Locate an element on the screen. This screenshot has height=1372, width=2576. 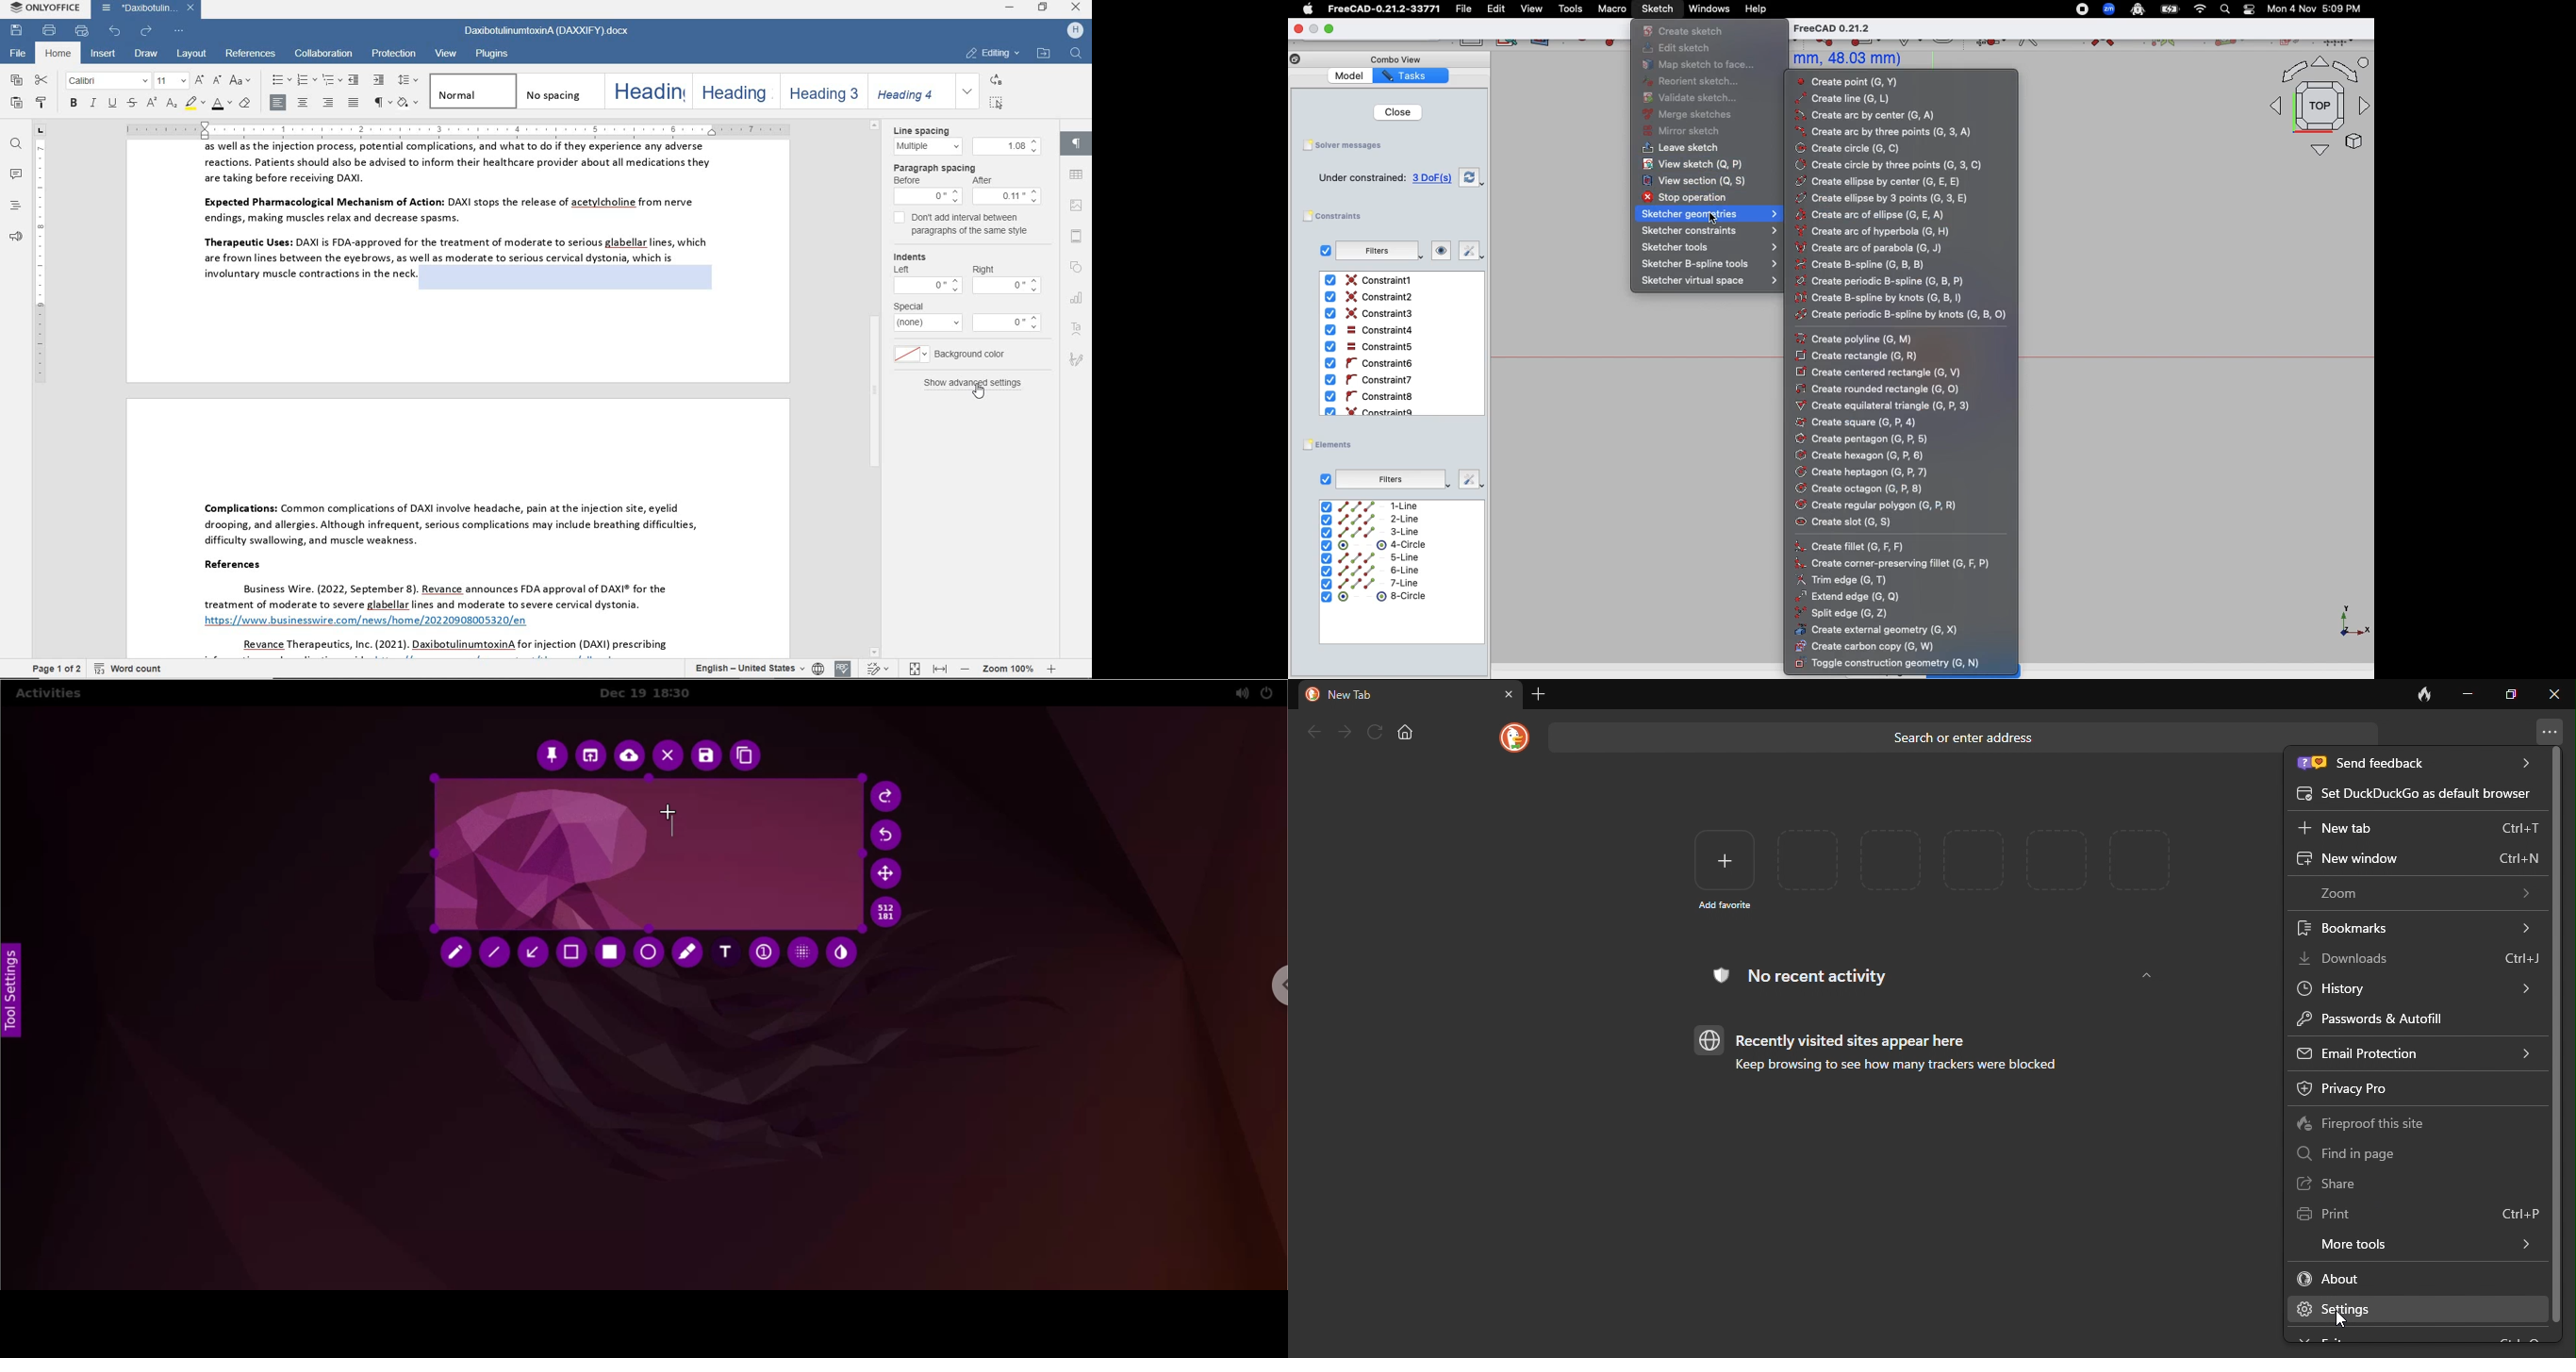
Create square (G, P, 4) is located at coordinates (1862, 422).